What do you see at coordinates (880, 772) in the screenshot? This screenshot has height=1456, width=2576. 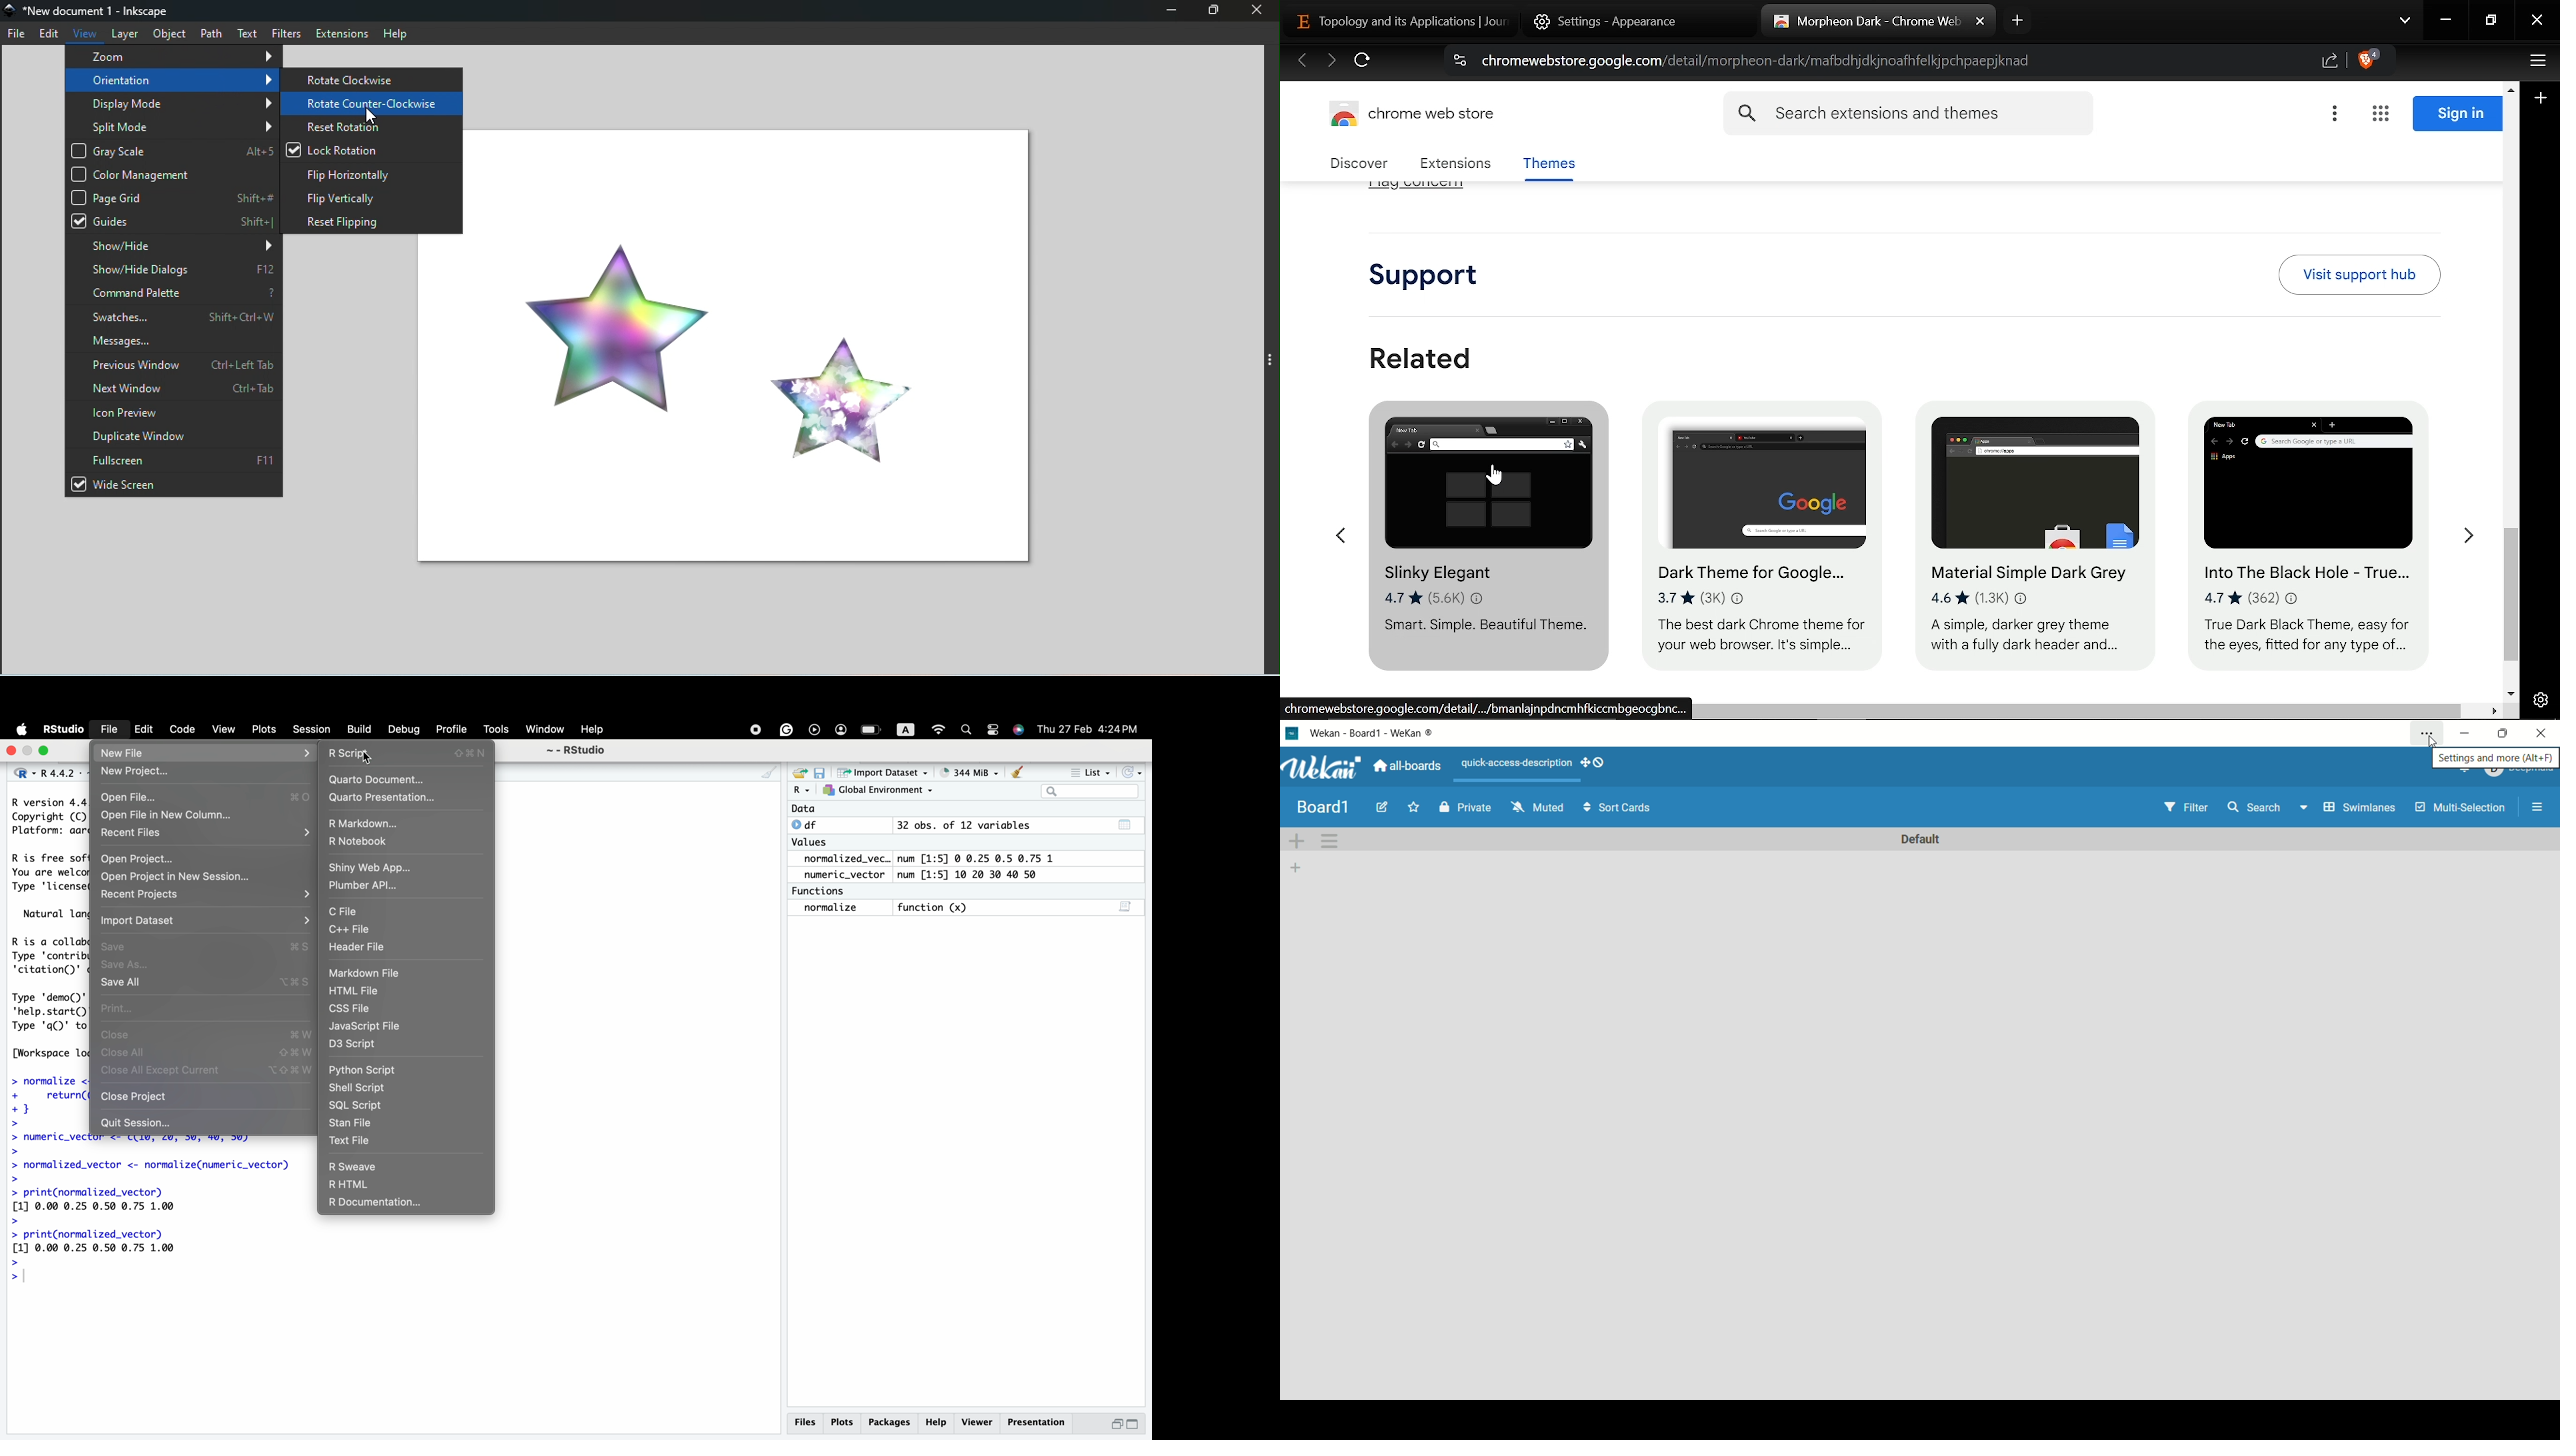 I see `Import Dataset` at bounding box center [880, 772].